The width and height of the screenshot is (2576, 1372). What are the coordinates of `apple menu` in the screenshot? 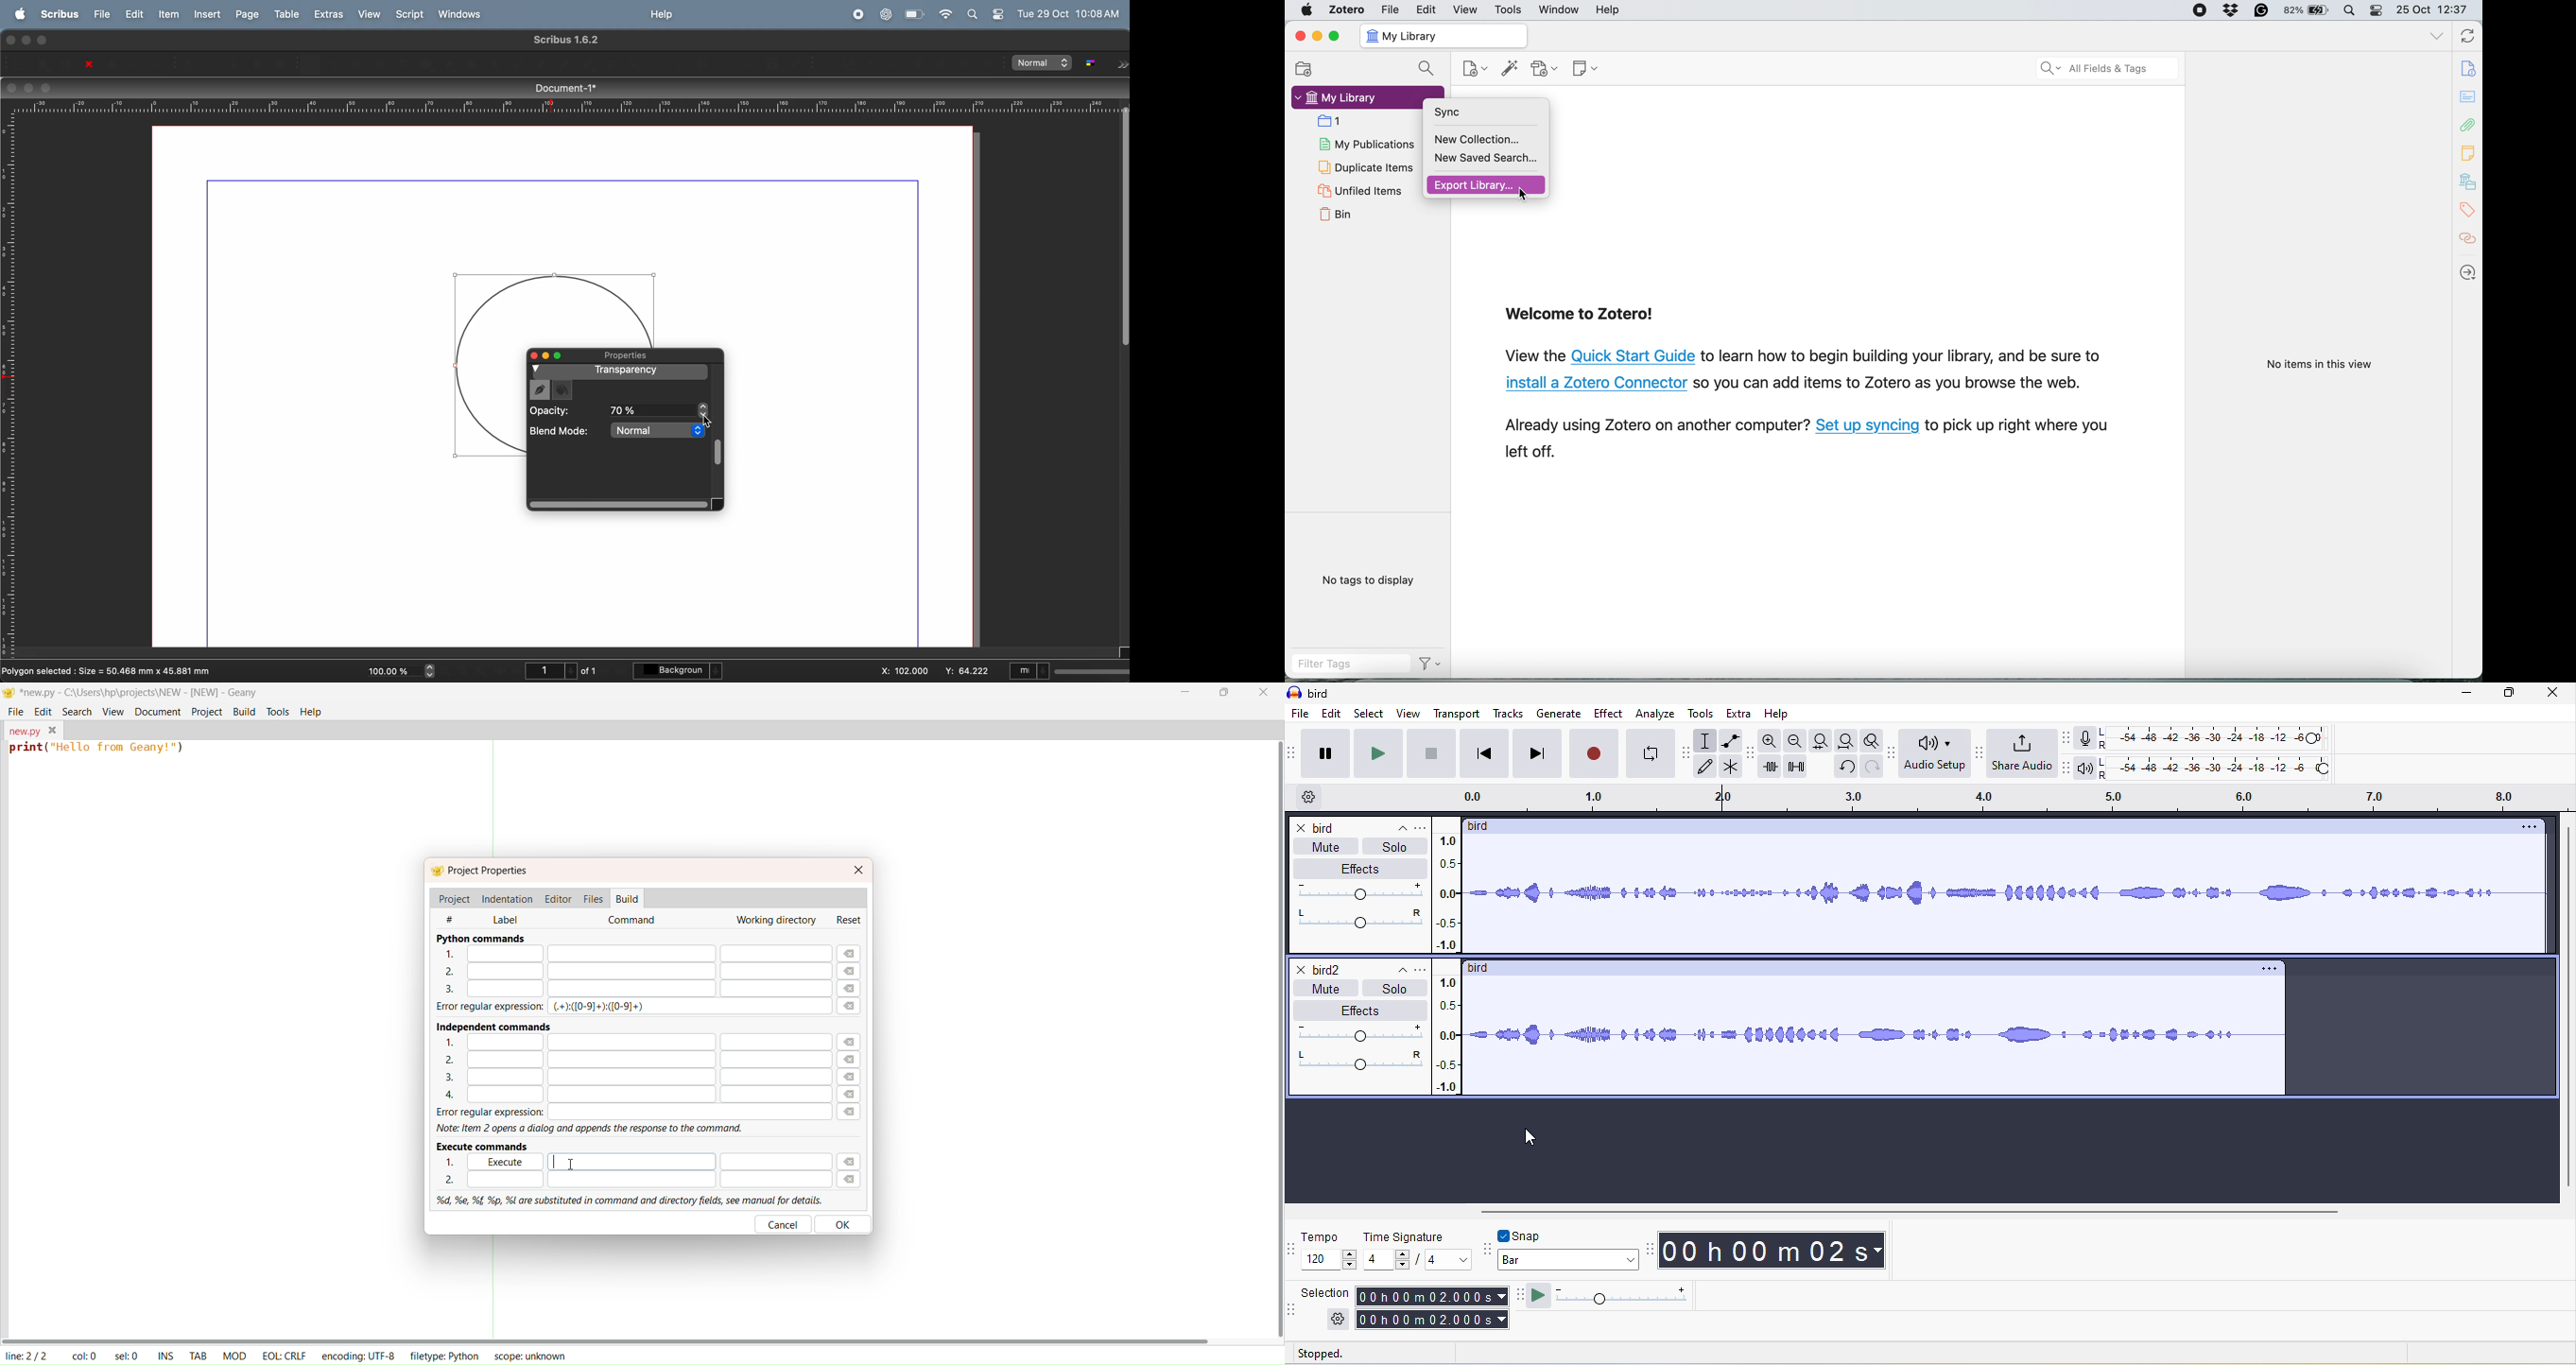 It's located at (18, 14).